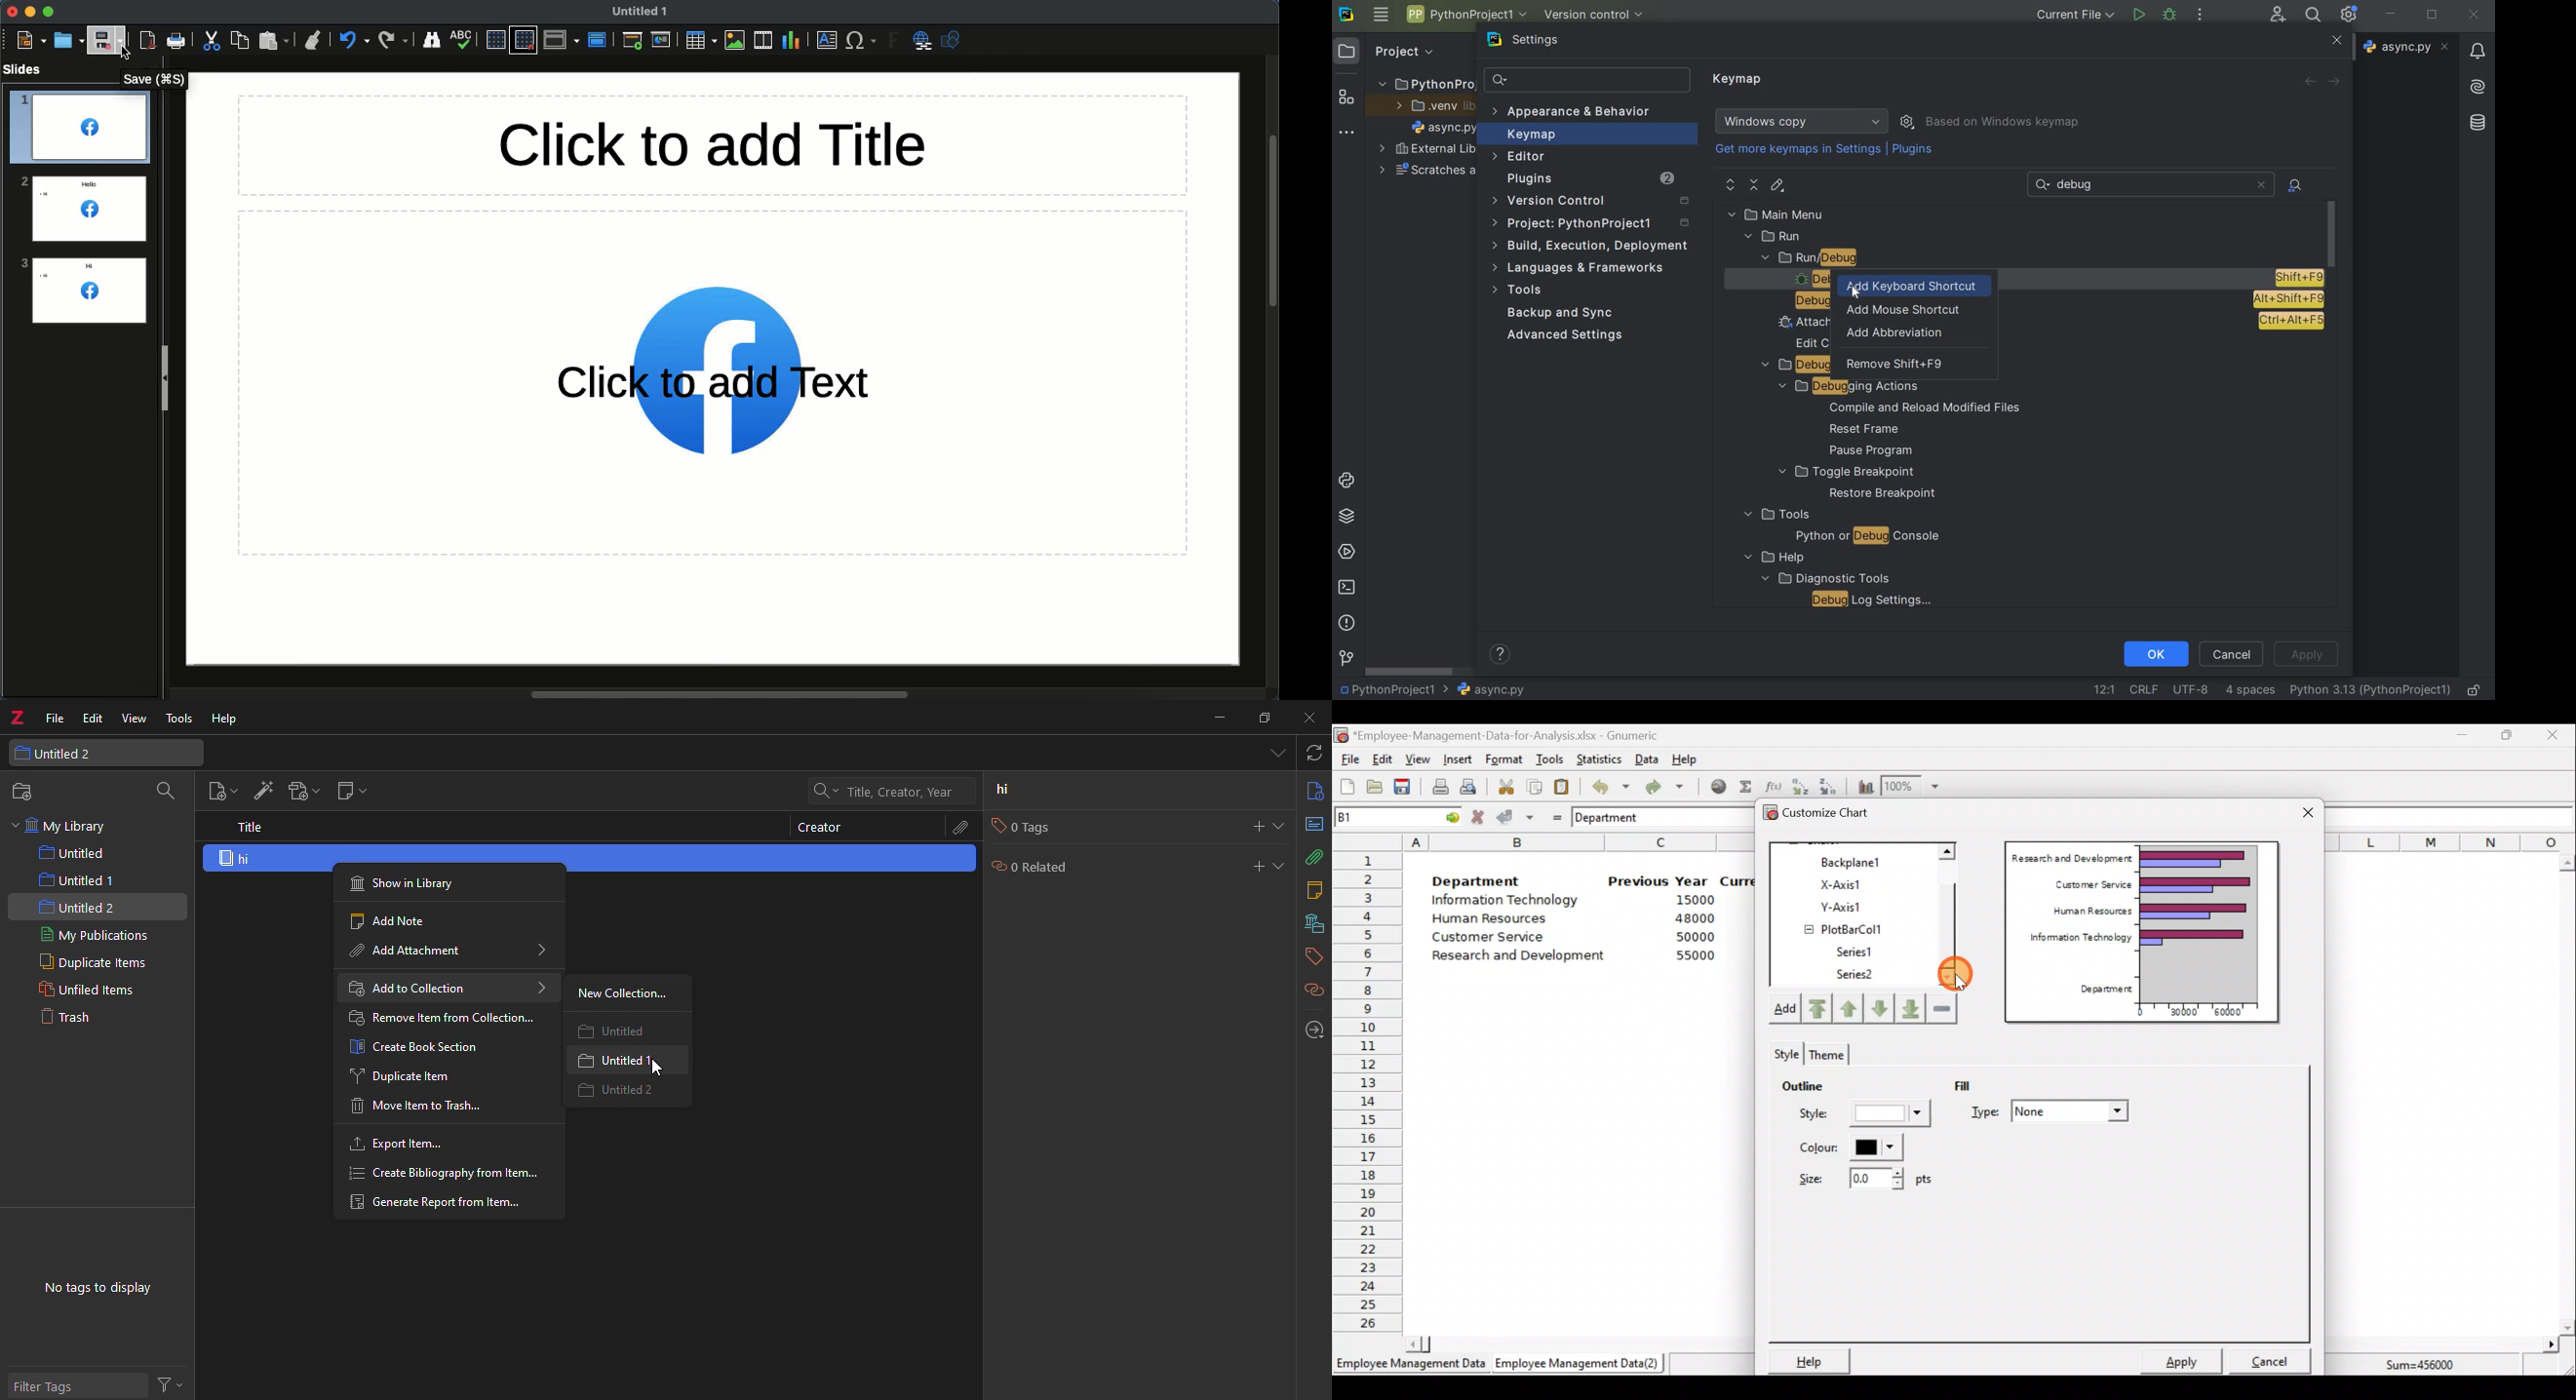  What do you see at coordinates (226, 719) in the screenshot?
I see `help` at bounding box center [226, 719].